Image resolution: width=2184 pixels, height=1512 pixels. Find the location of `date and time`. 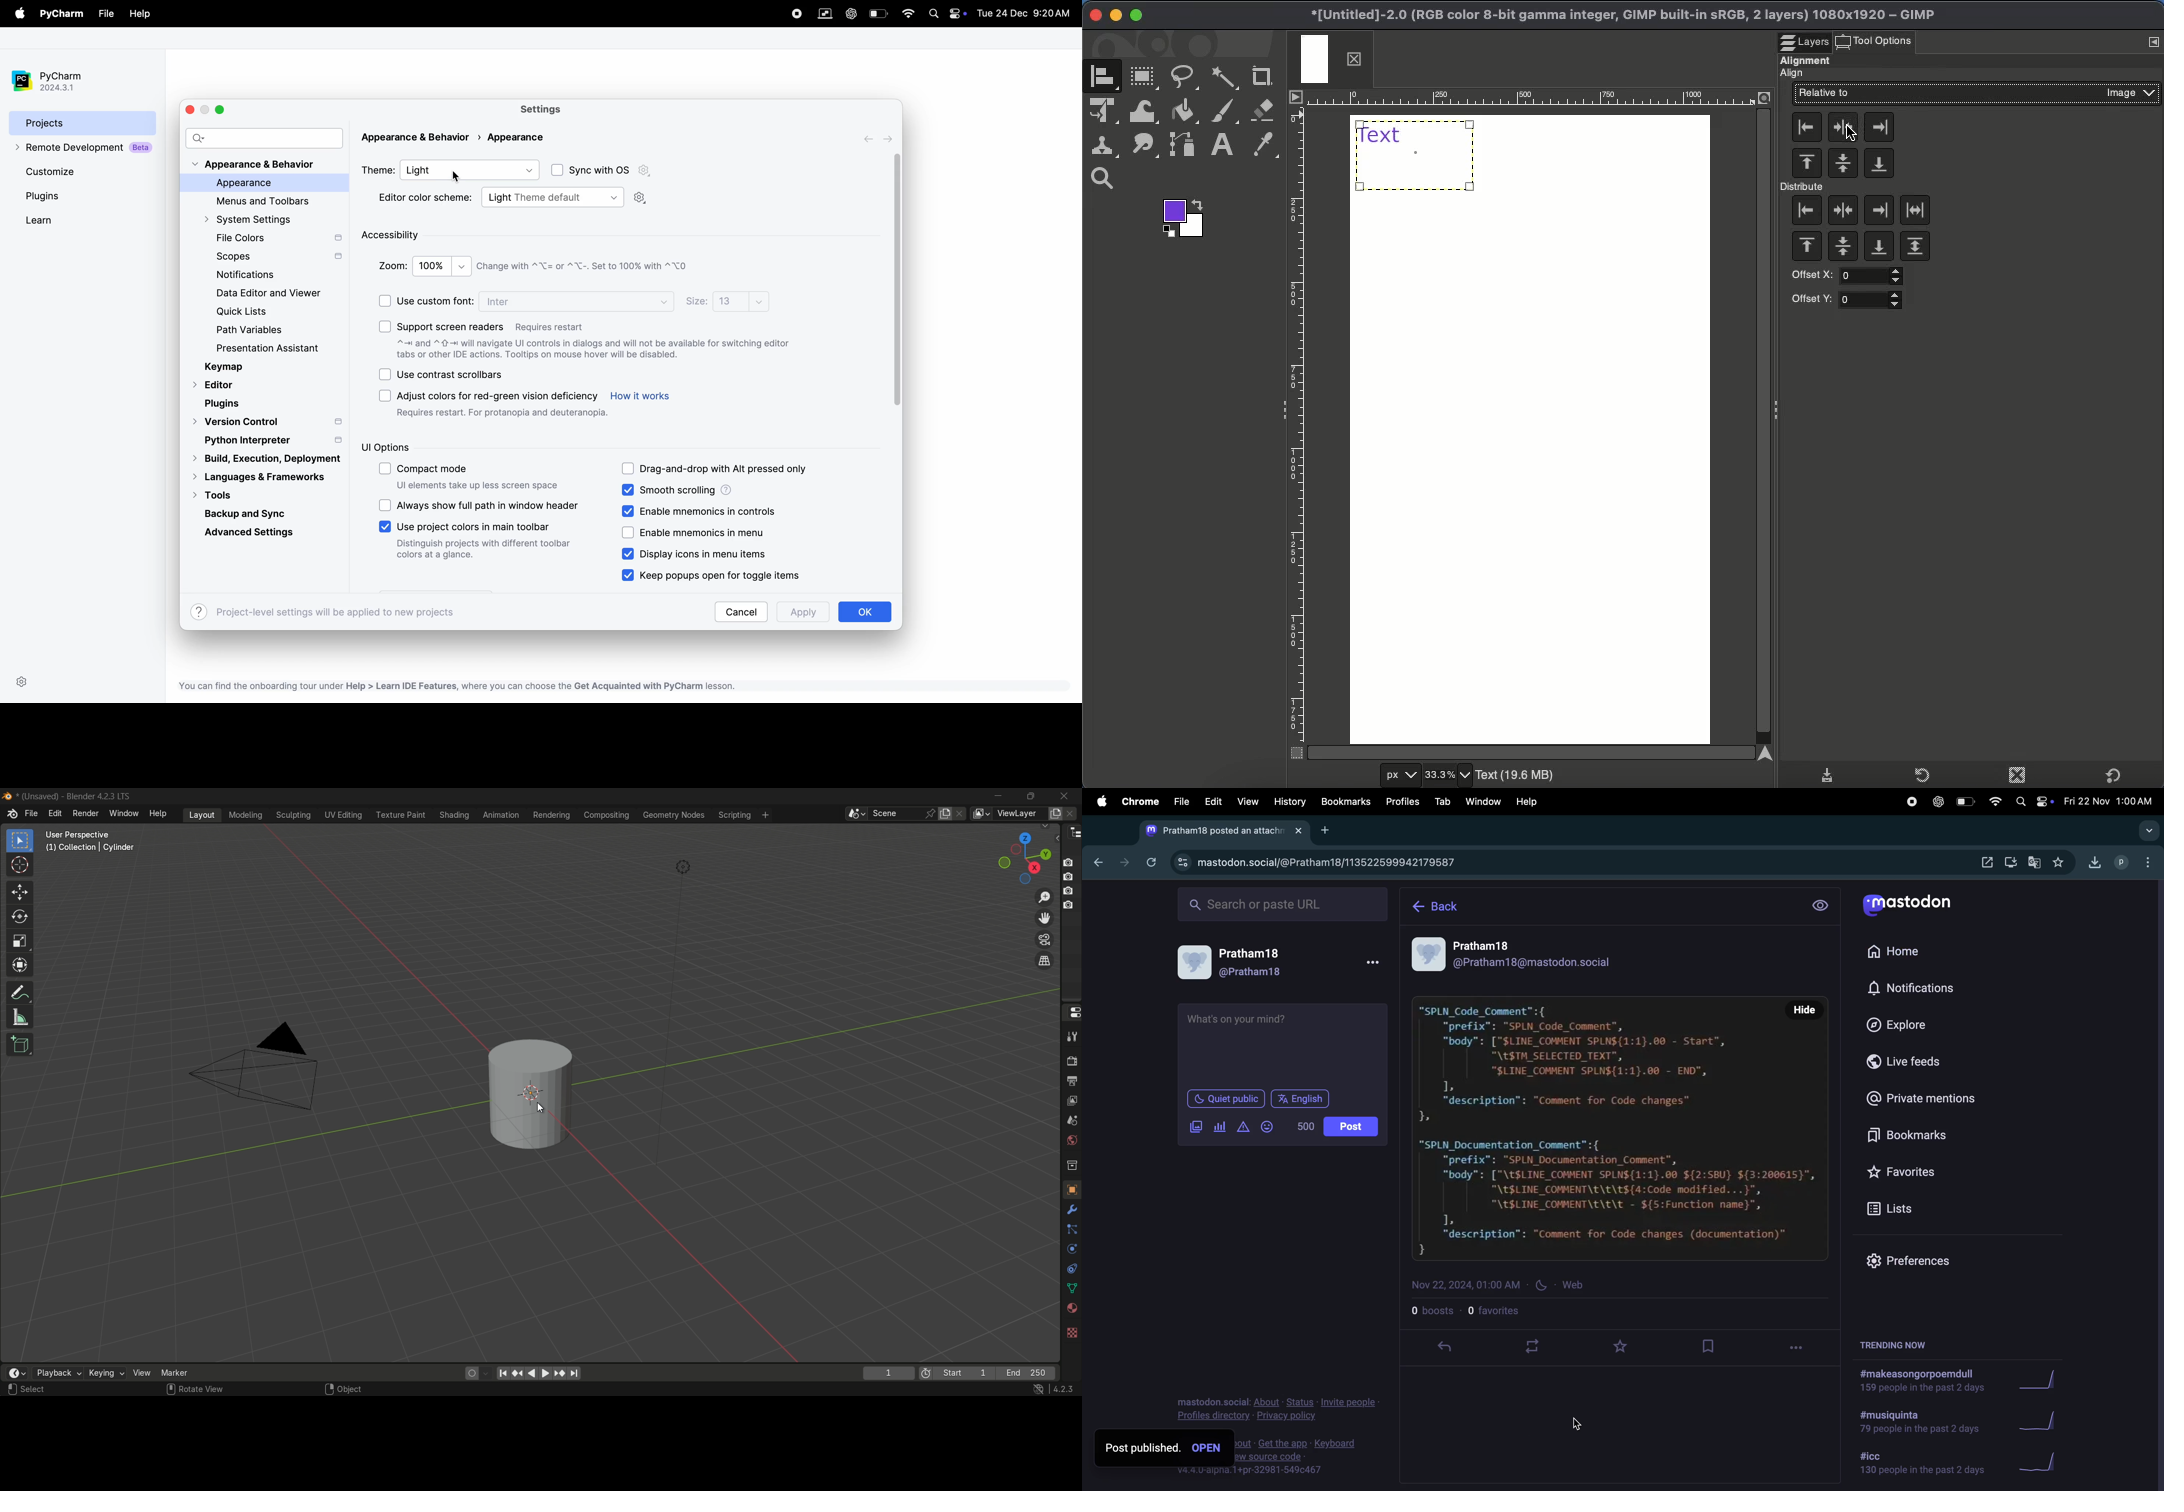

date and time is located at coordinates (1500, 1289).